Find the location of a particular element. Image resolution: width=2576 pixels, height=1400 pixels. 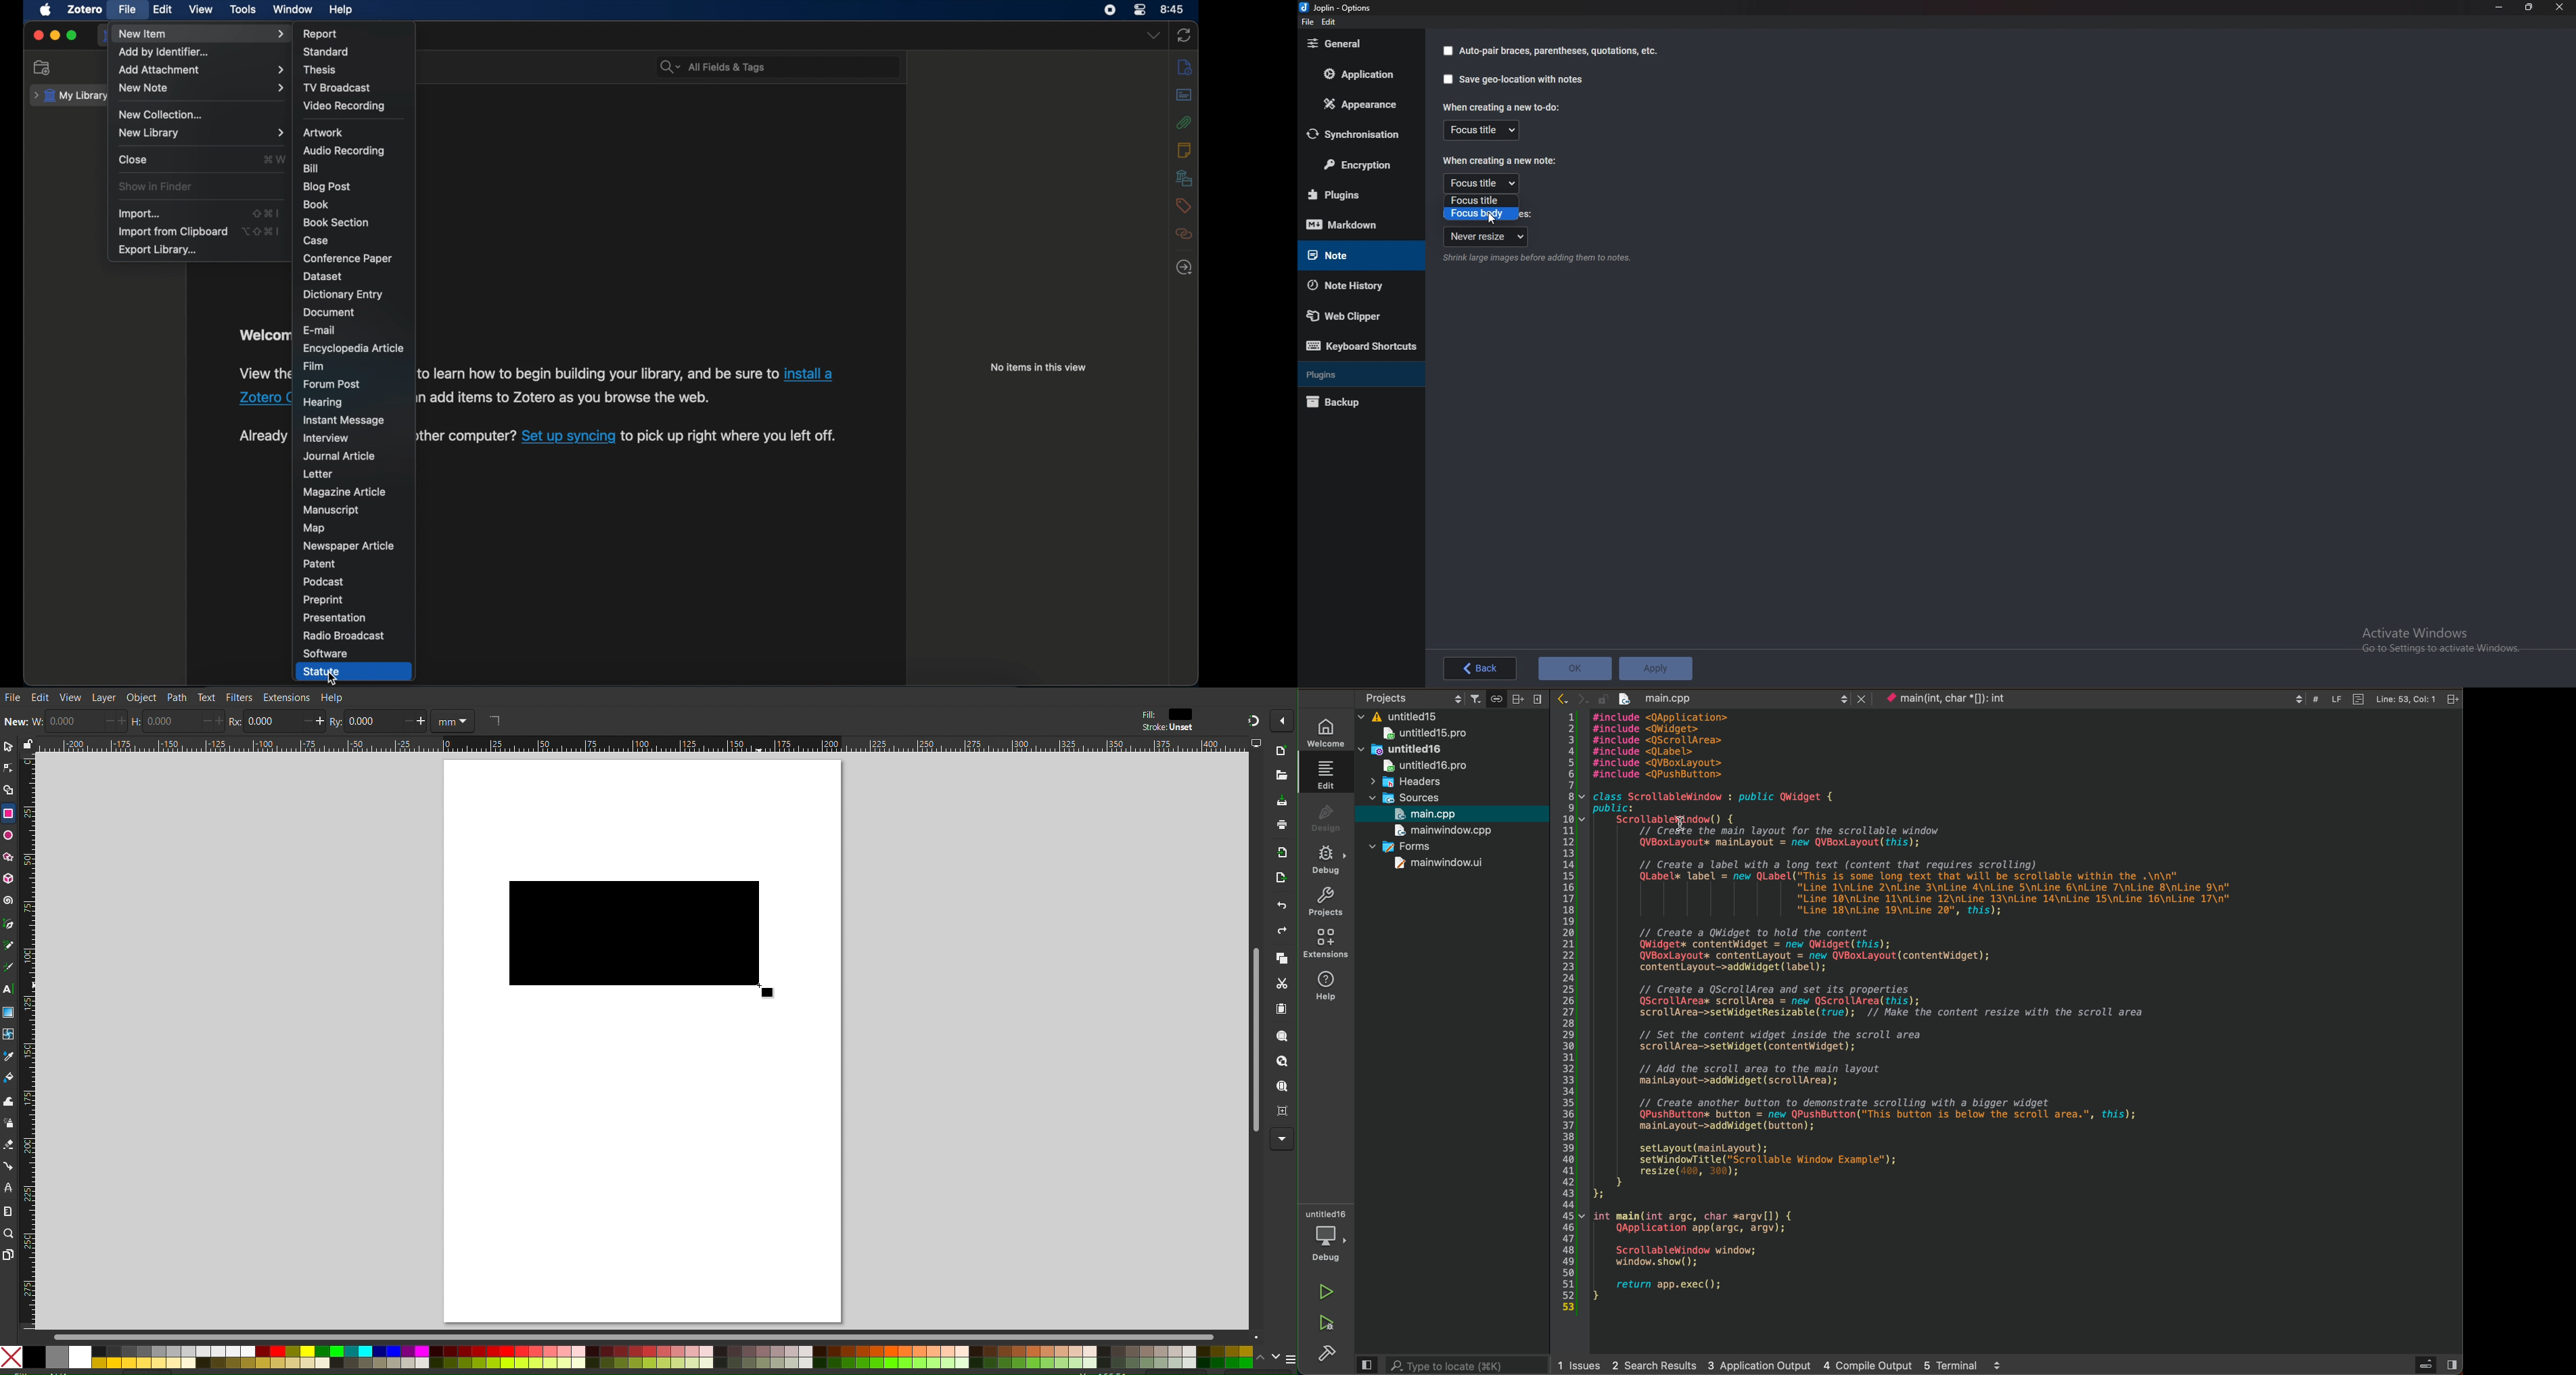

Back up is located at coordinates (1353, 402).